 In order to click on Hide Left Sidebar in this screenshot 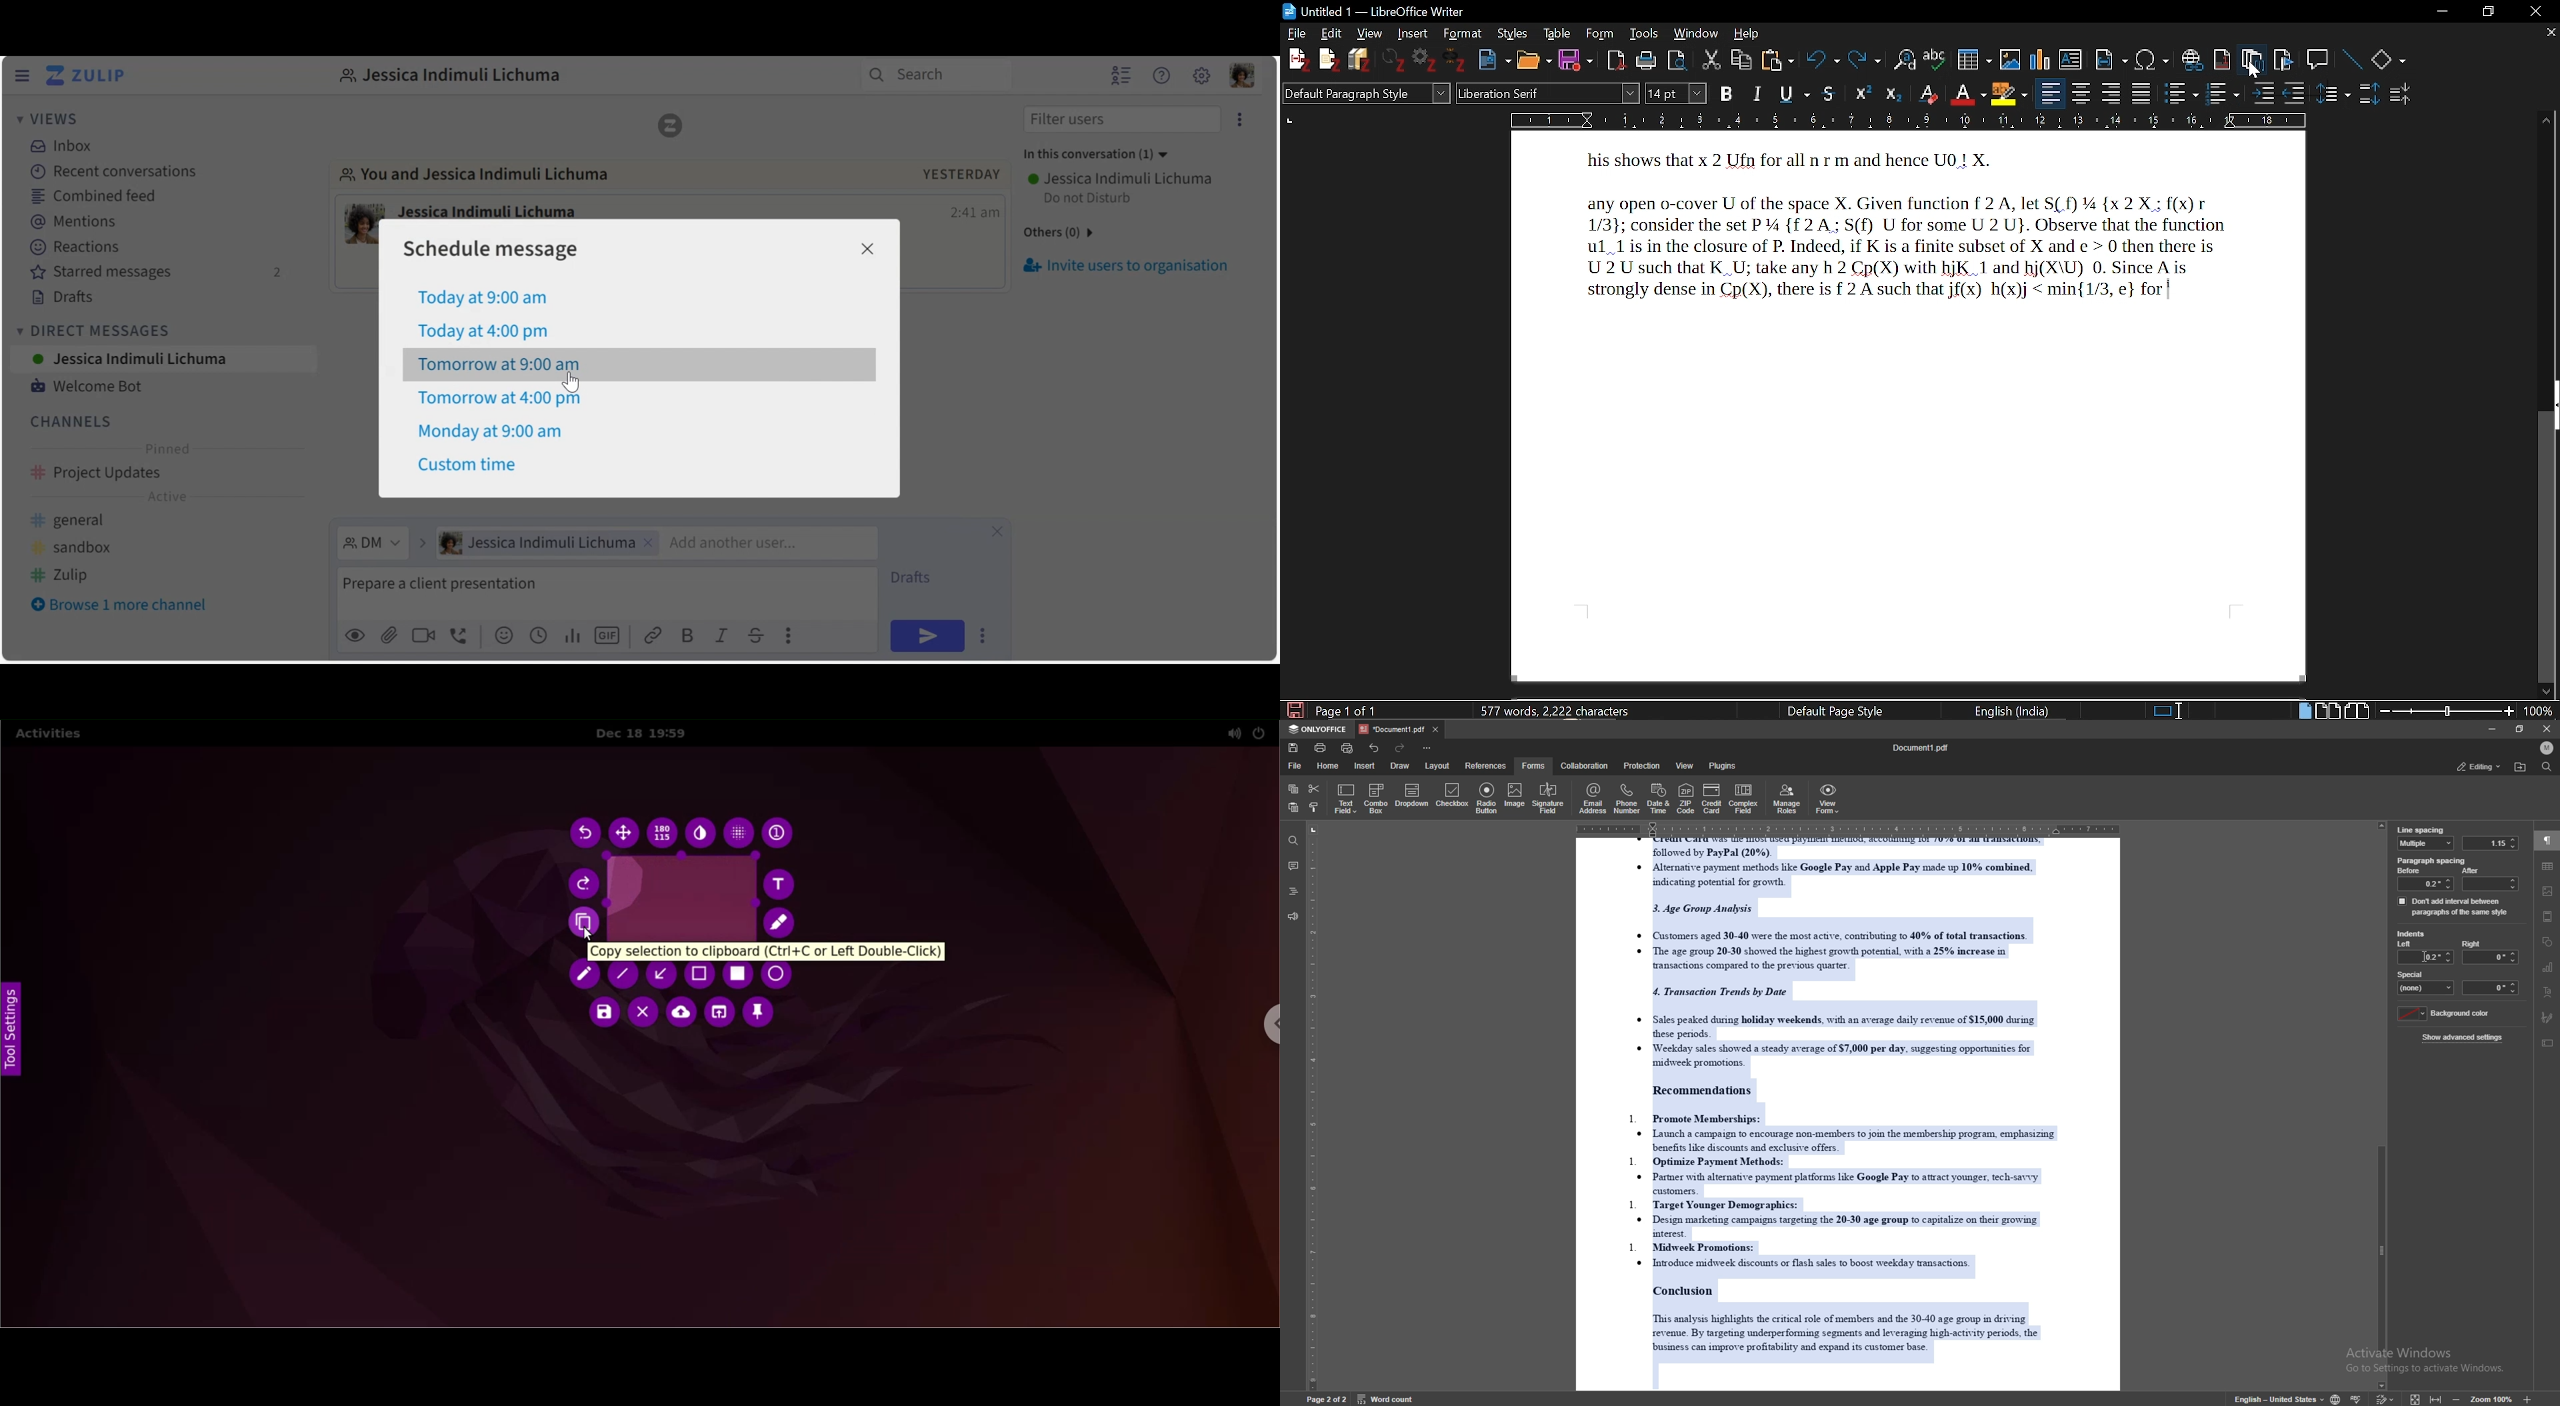, I will do `click(21, 75)`.